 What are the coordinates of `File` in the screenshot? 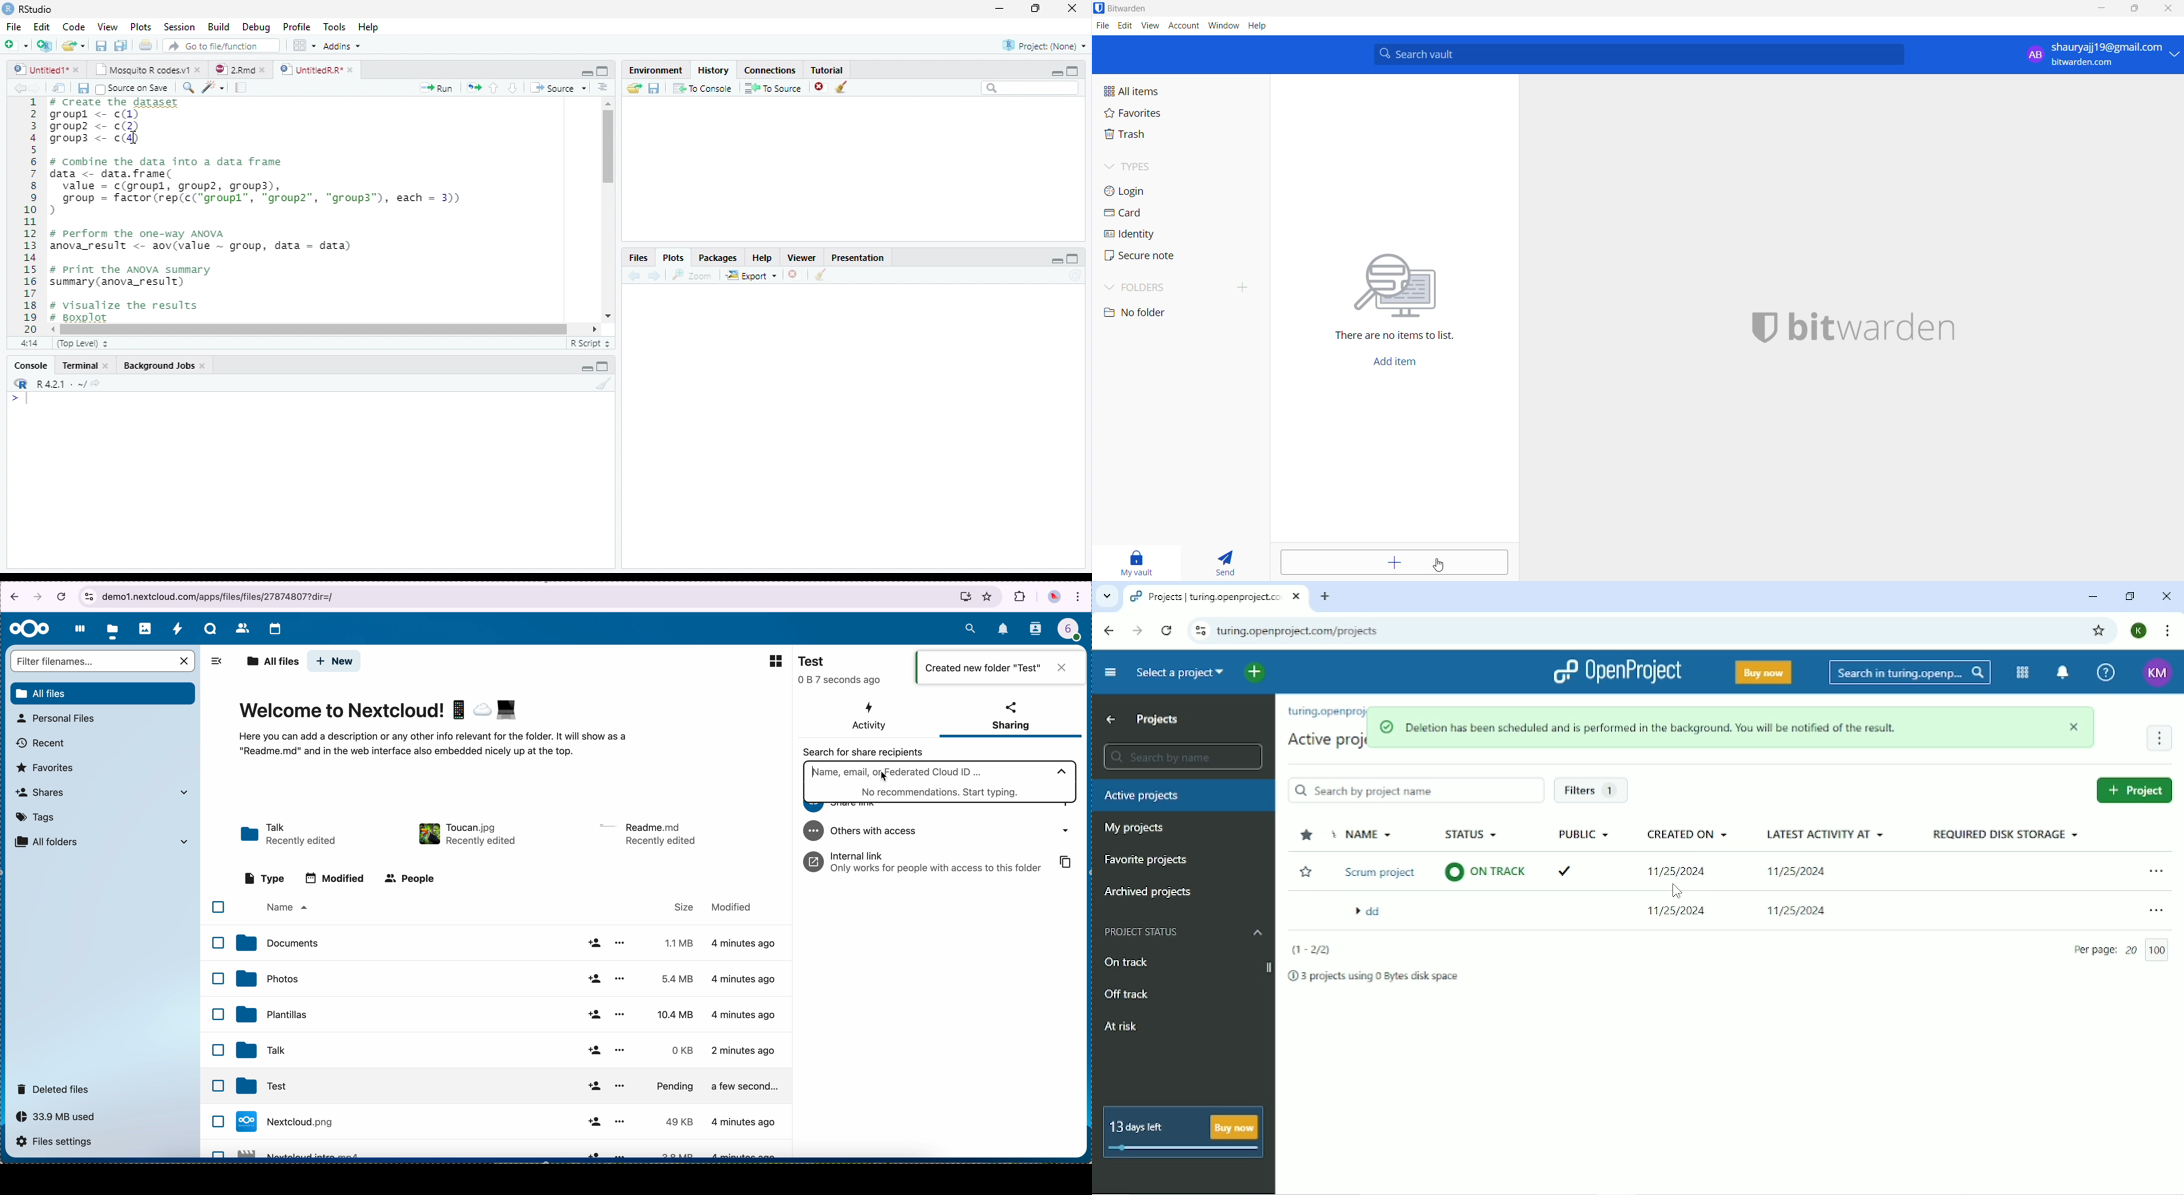 It's located at (12, 25).